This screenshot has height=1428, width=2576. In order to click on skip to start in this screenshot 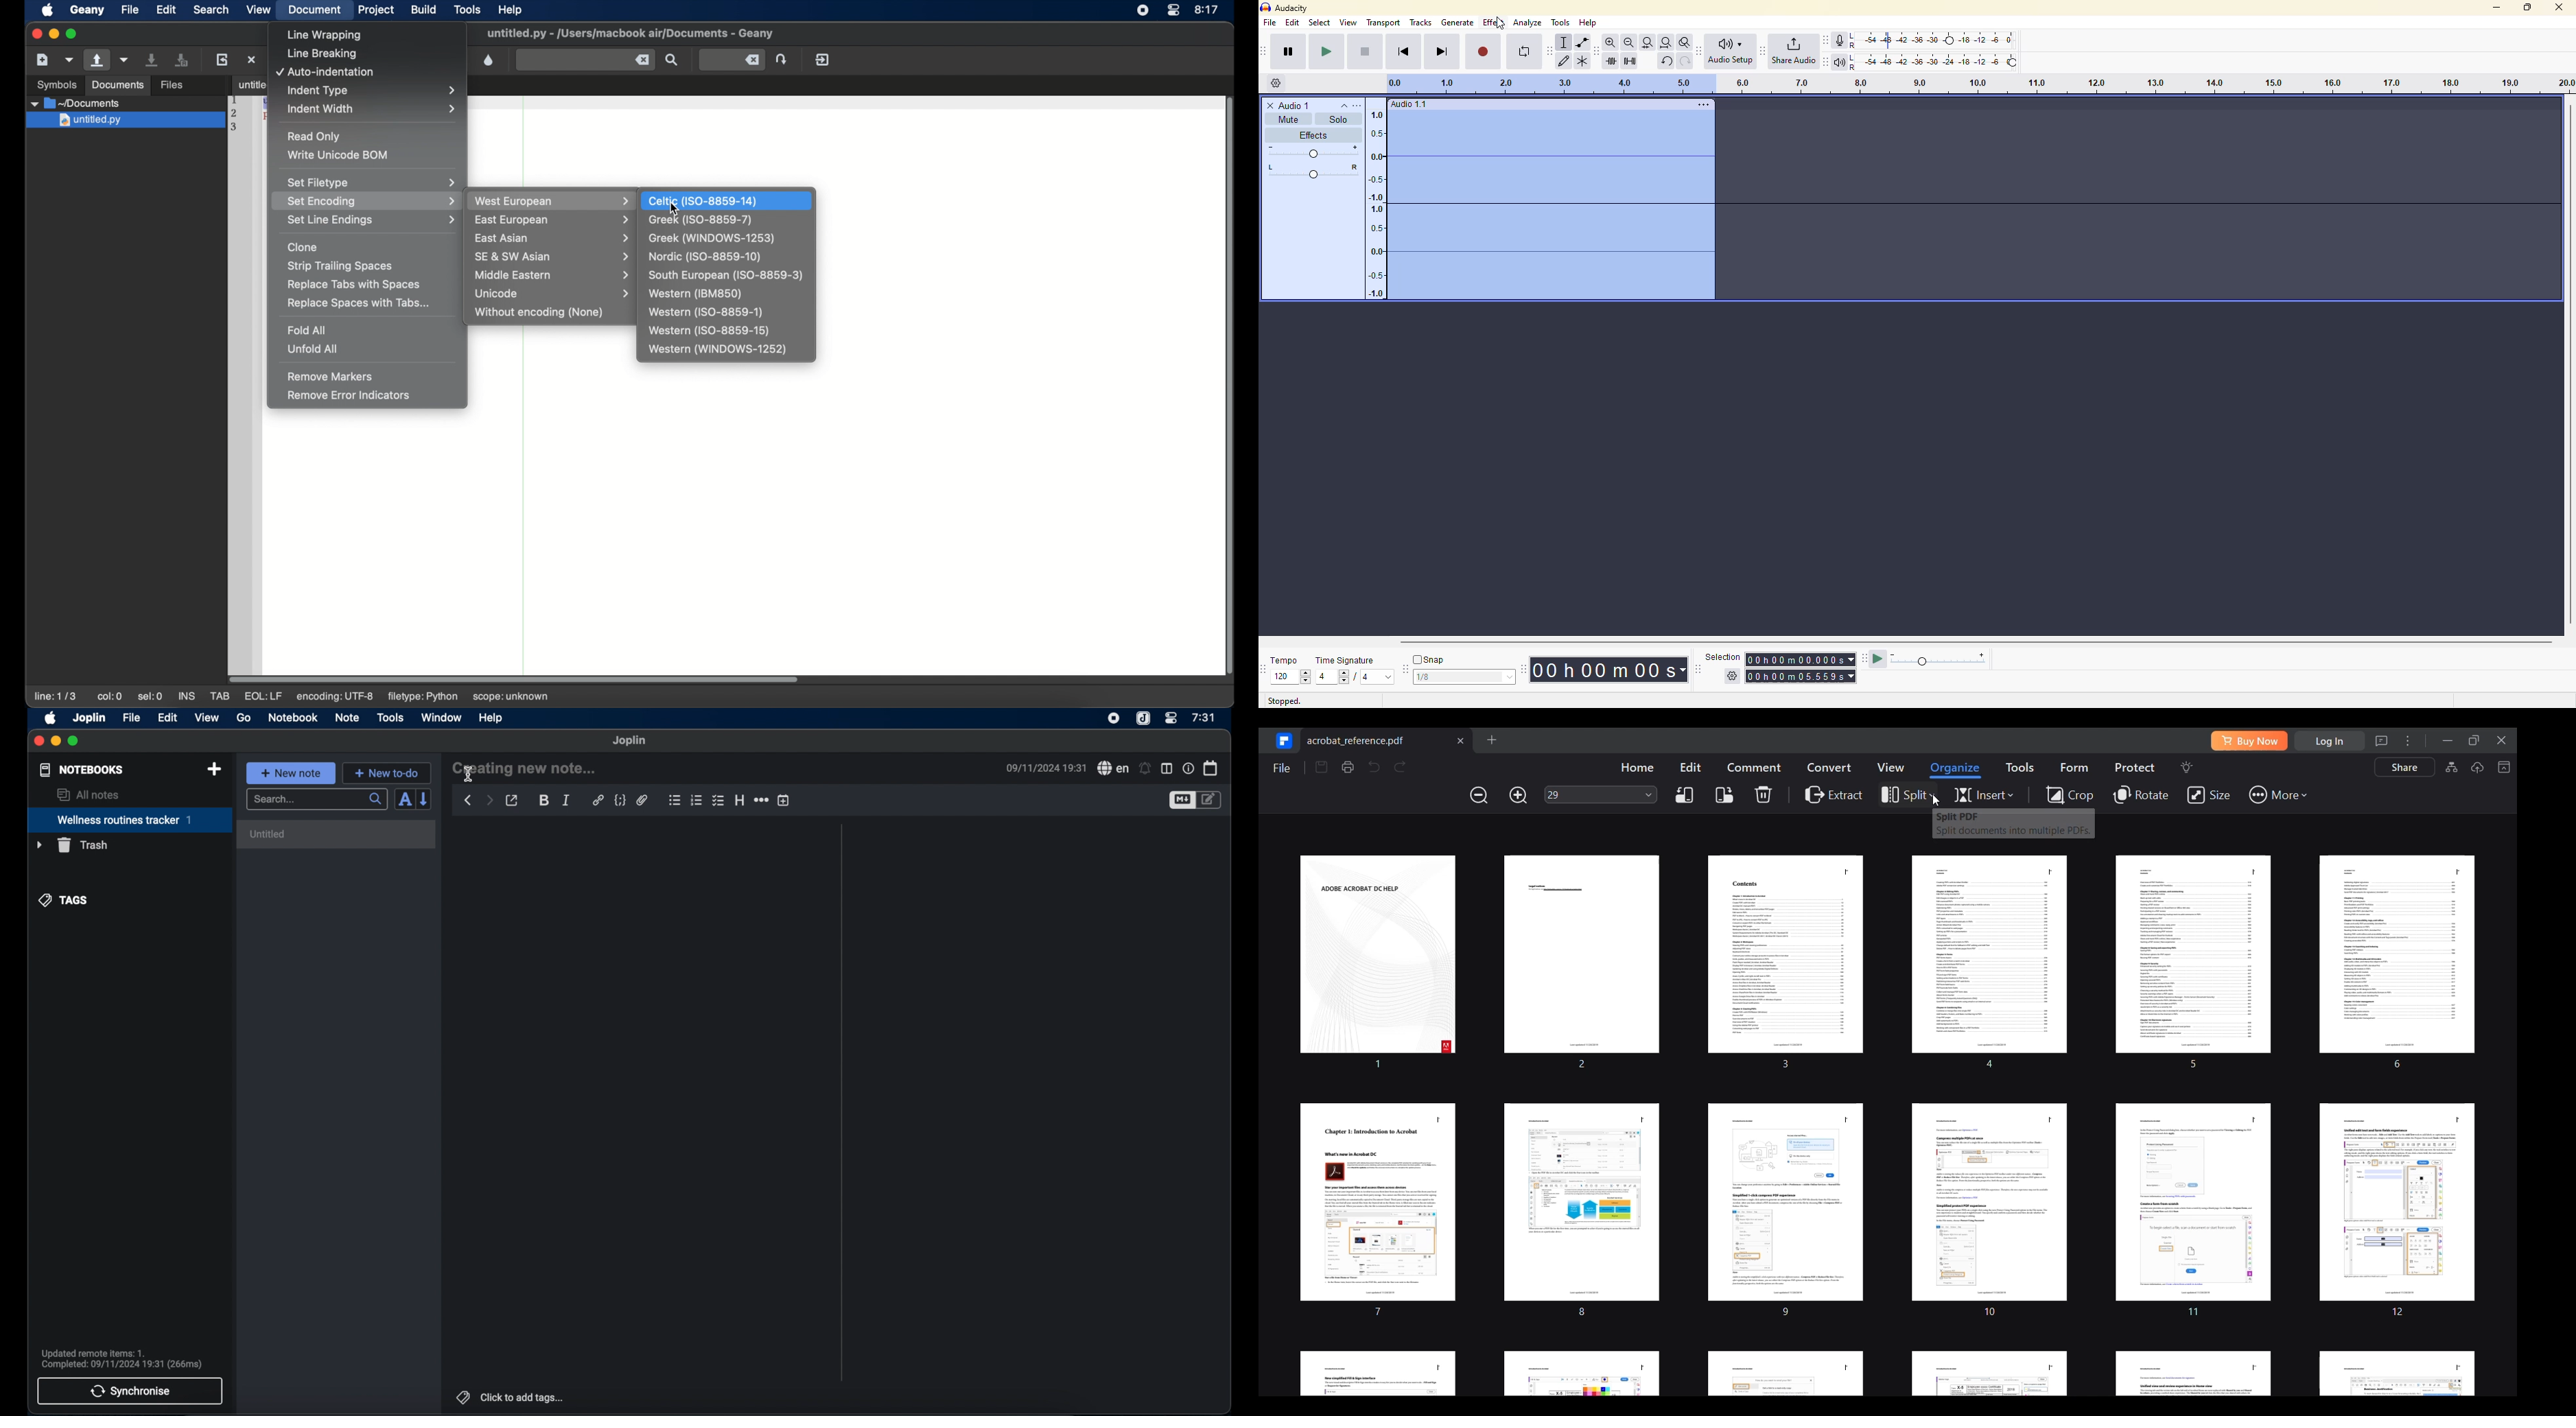, I will do `click(1403, 51)`.